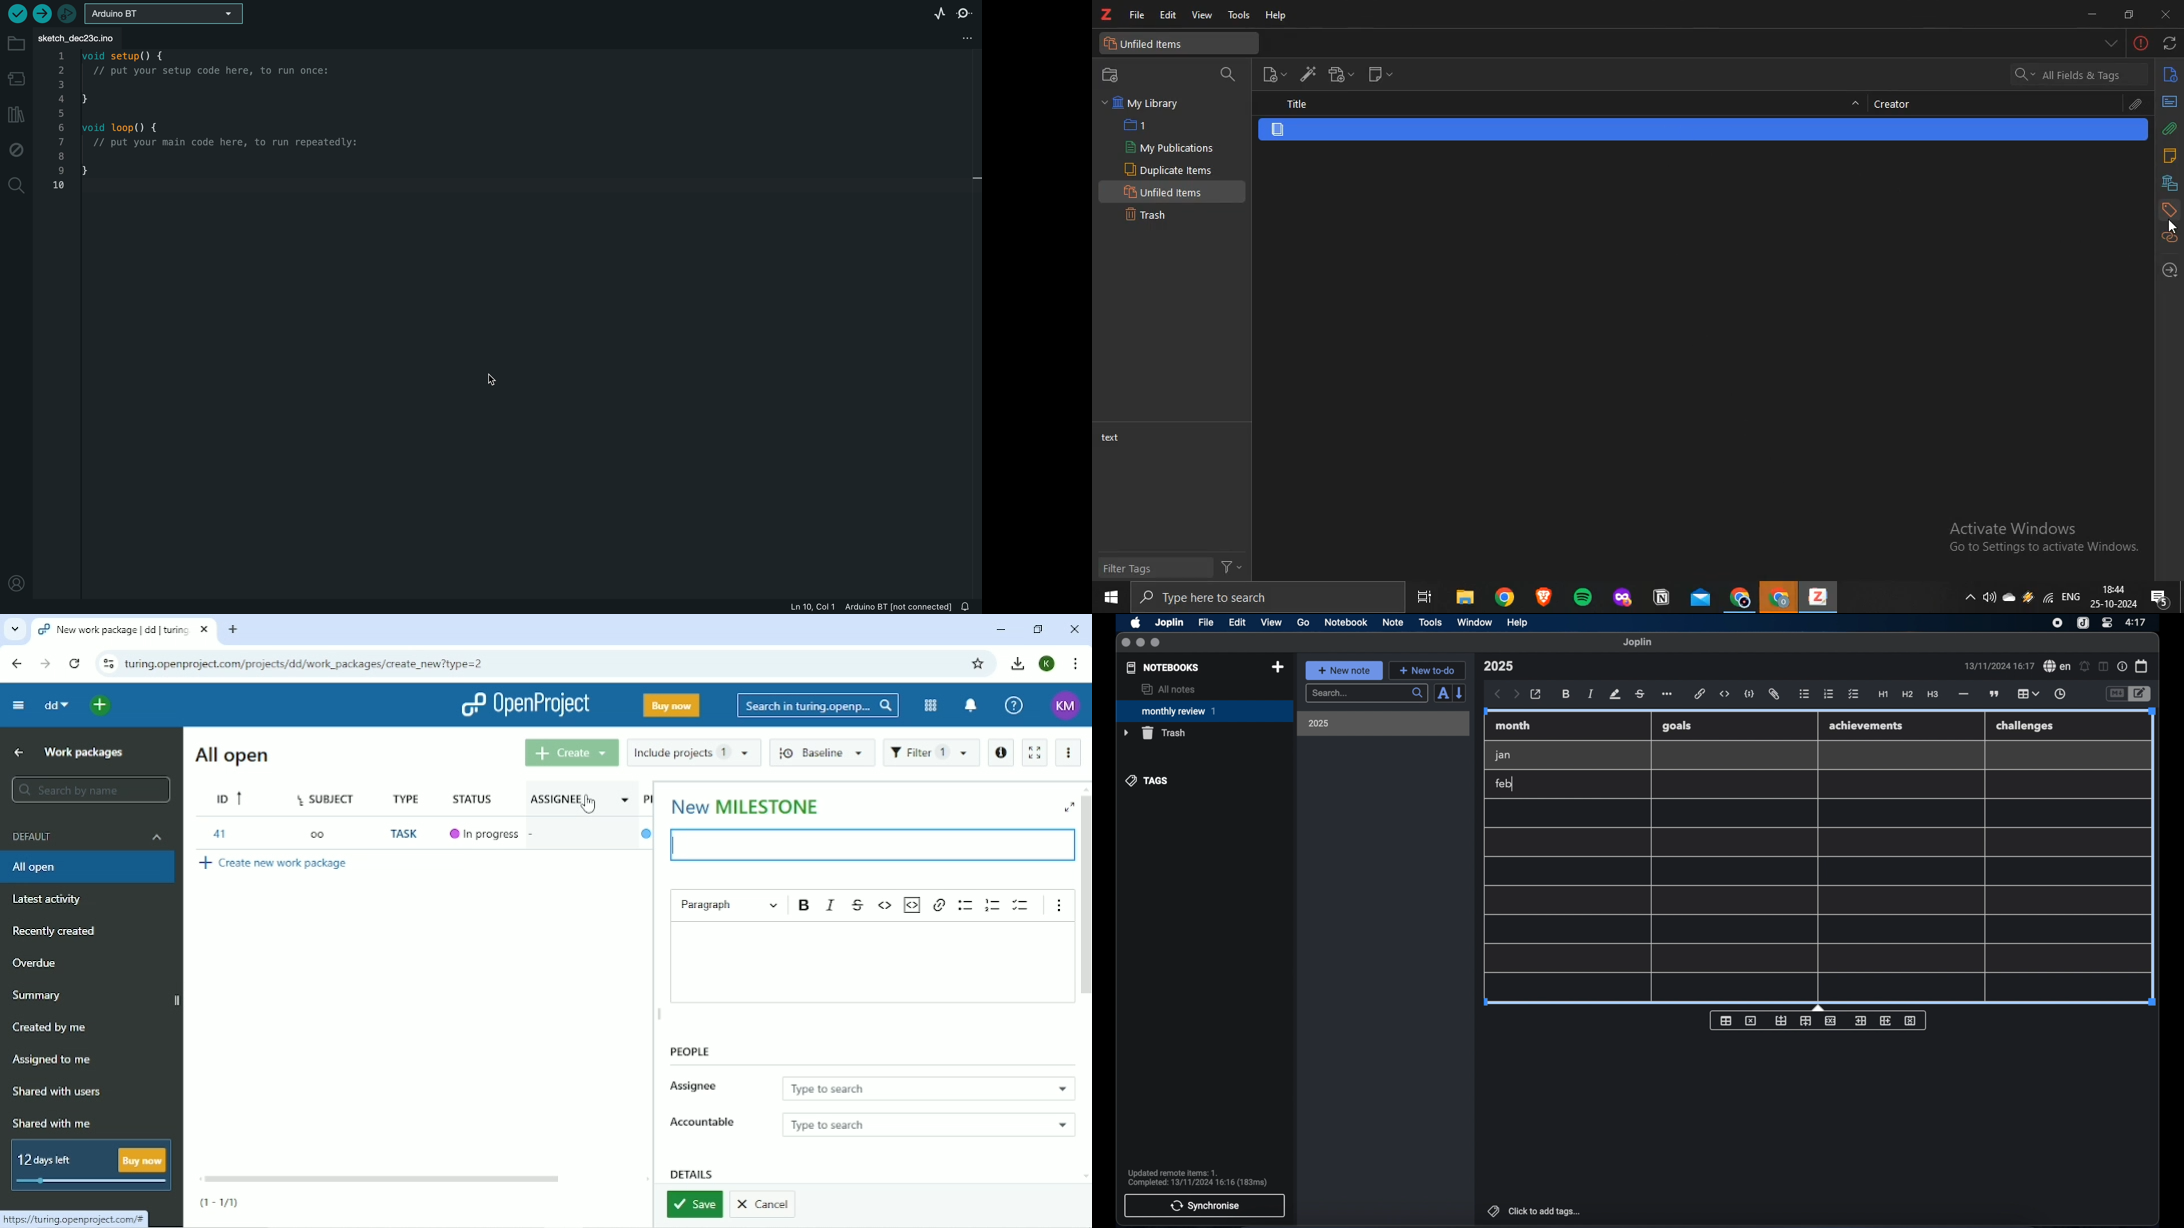  I want to click on achievements, so click(1867, 726).